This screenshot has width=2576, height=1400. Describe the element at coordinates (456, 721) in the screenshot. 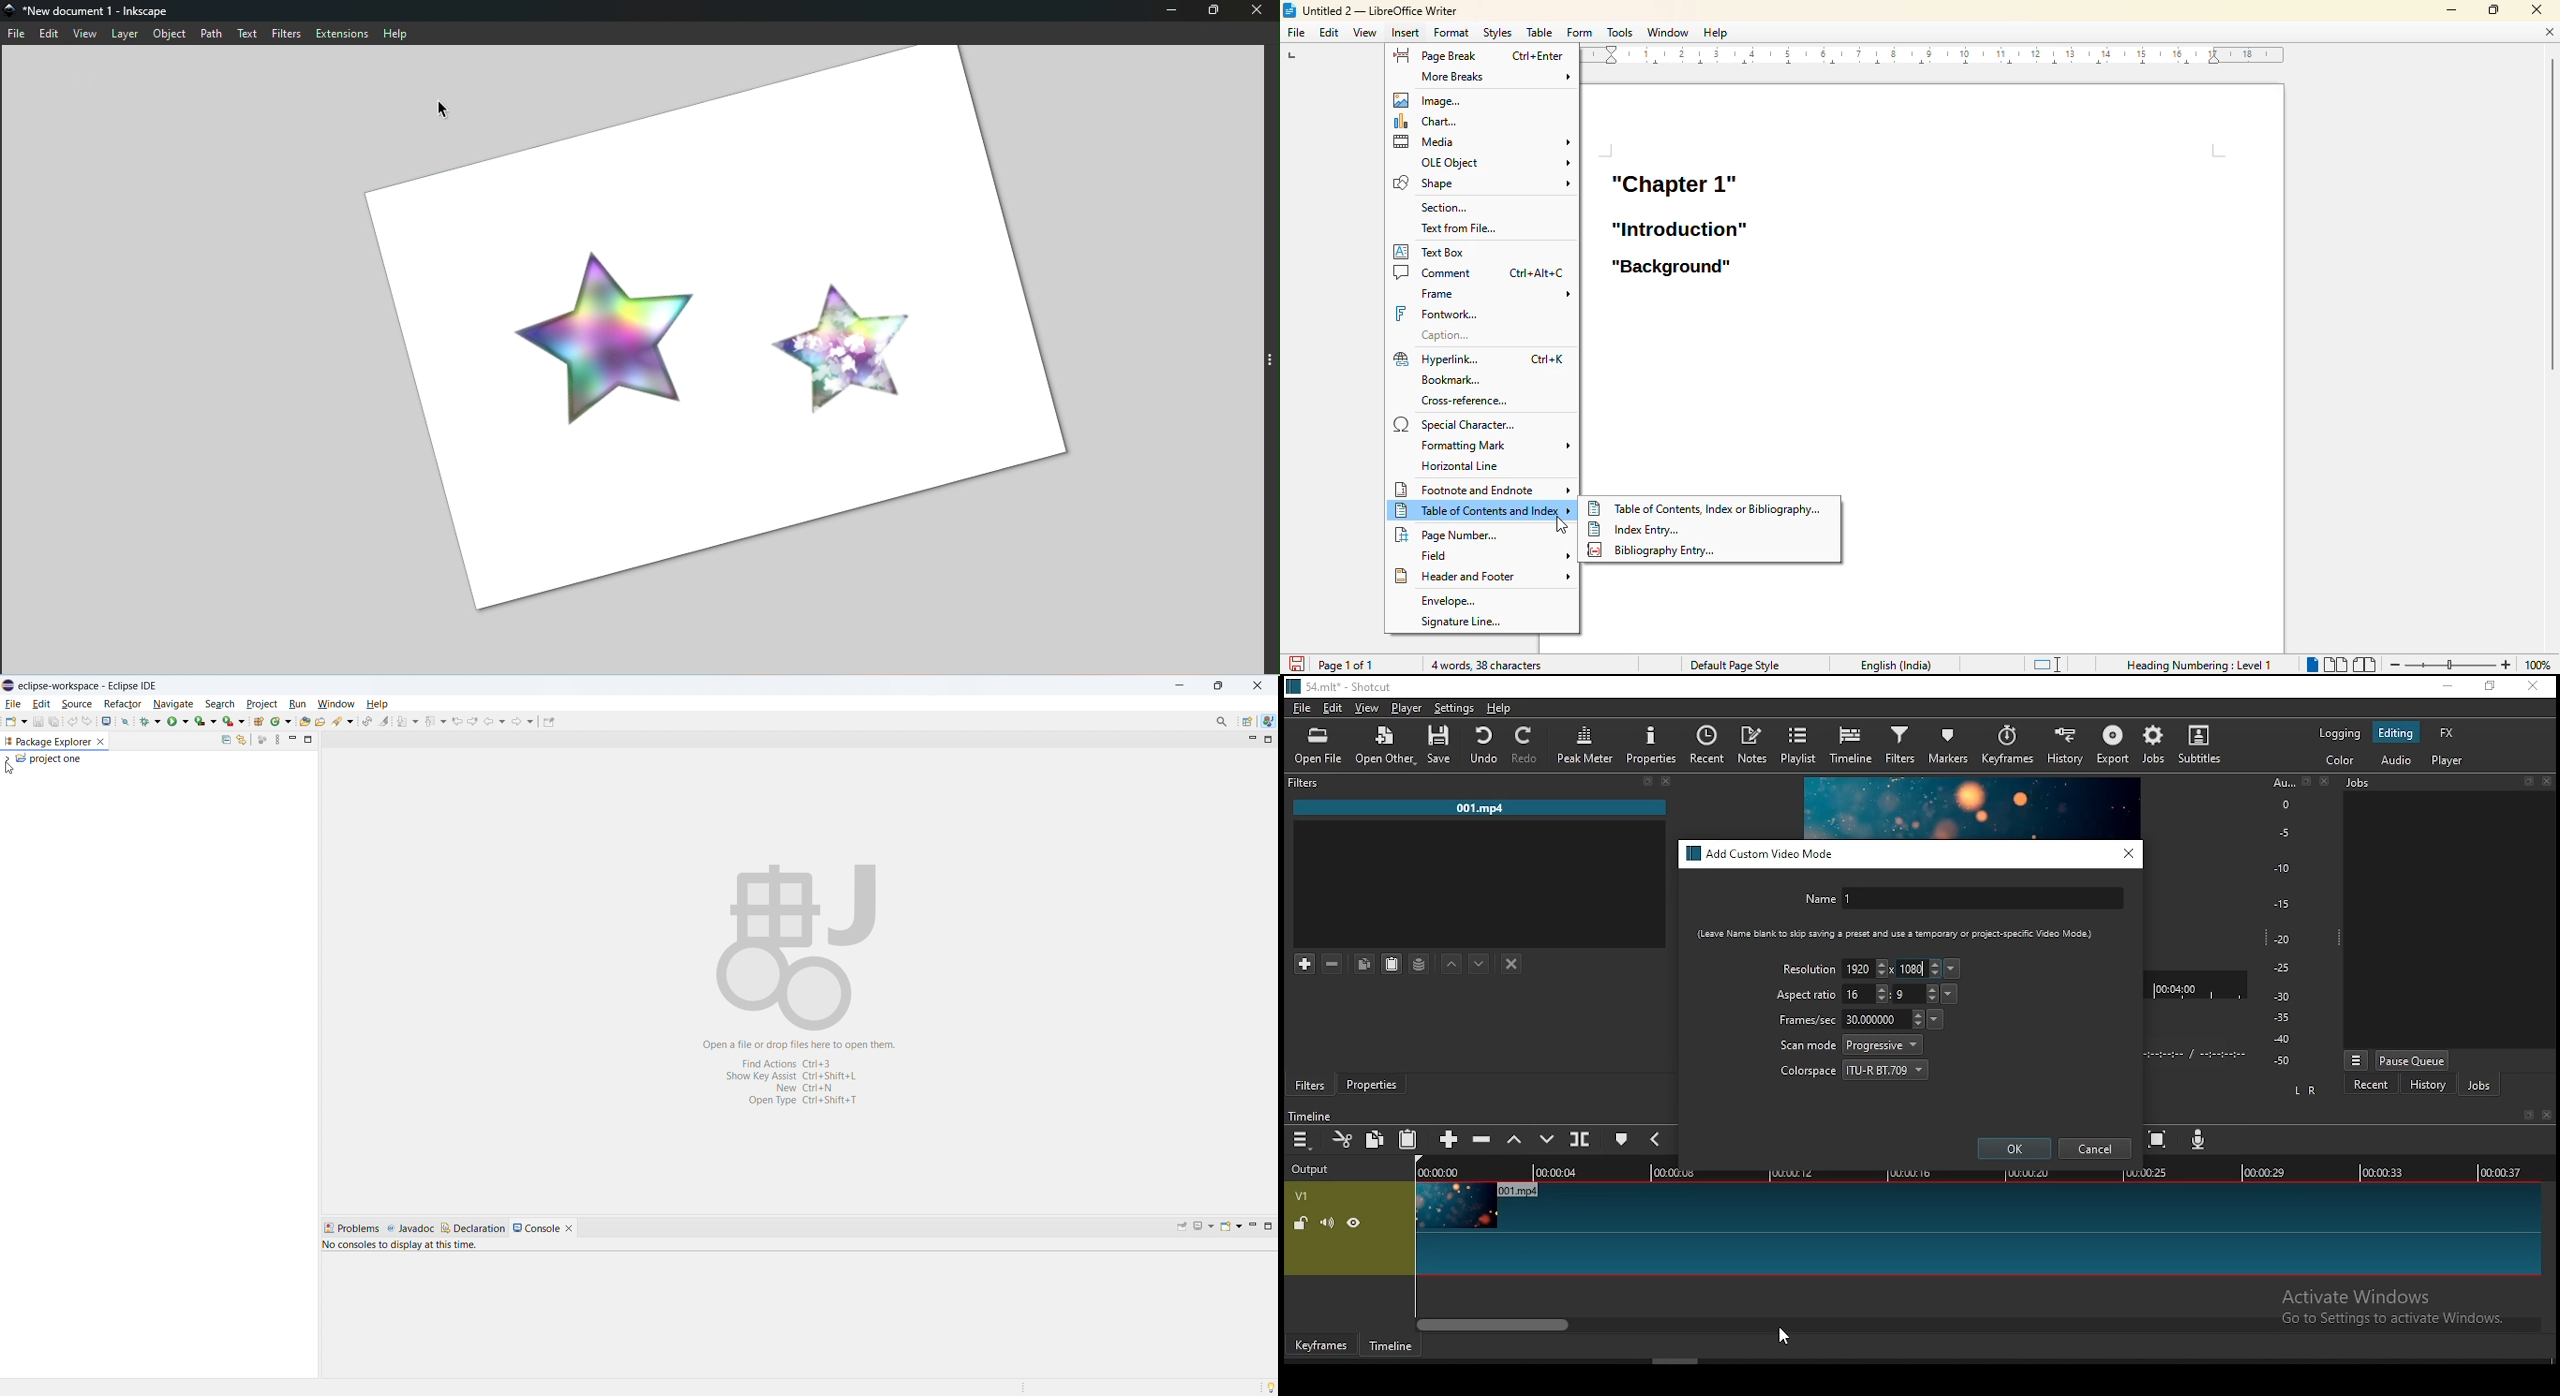

I see `previous edit location` at that location.